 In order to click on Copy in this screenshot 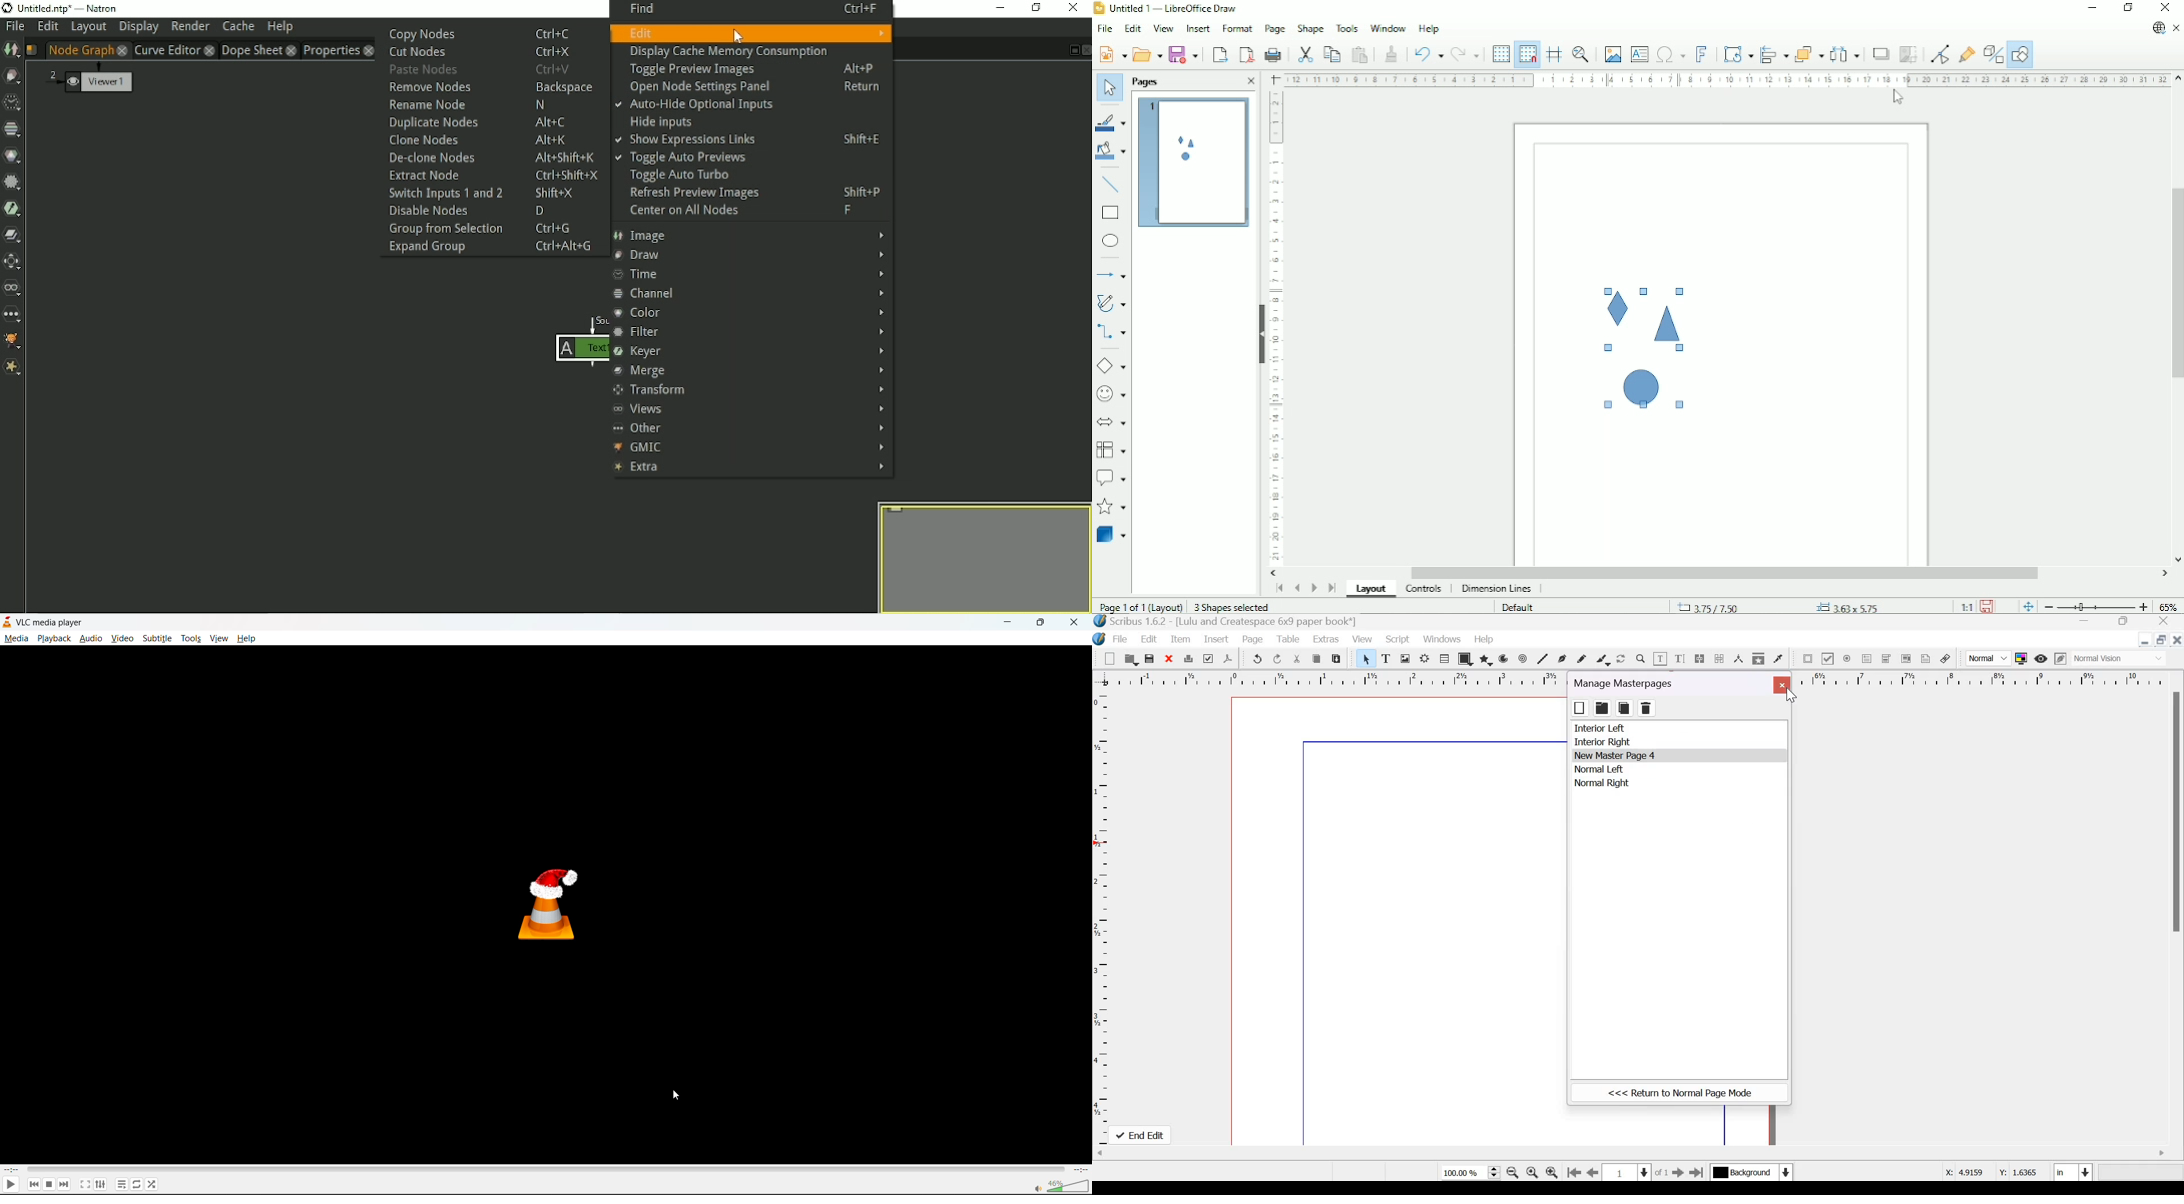, I will do `click(1331, 53)`.